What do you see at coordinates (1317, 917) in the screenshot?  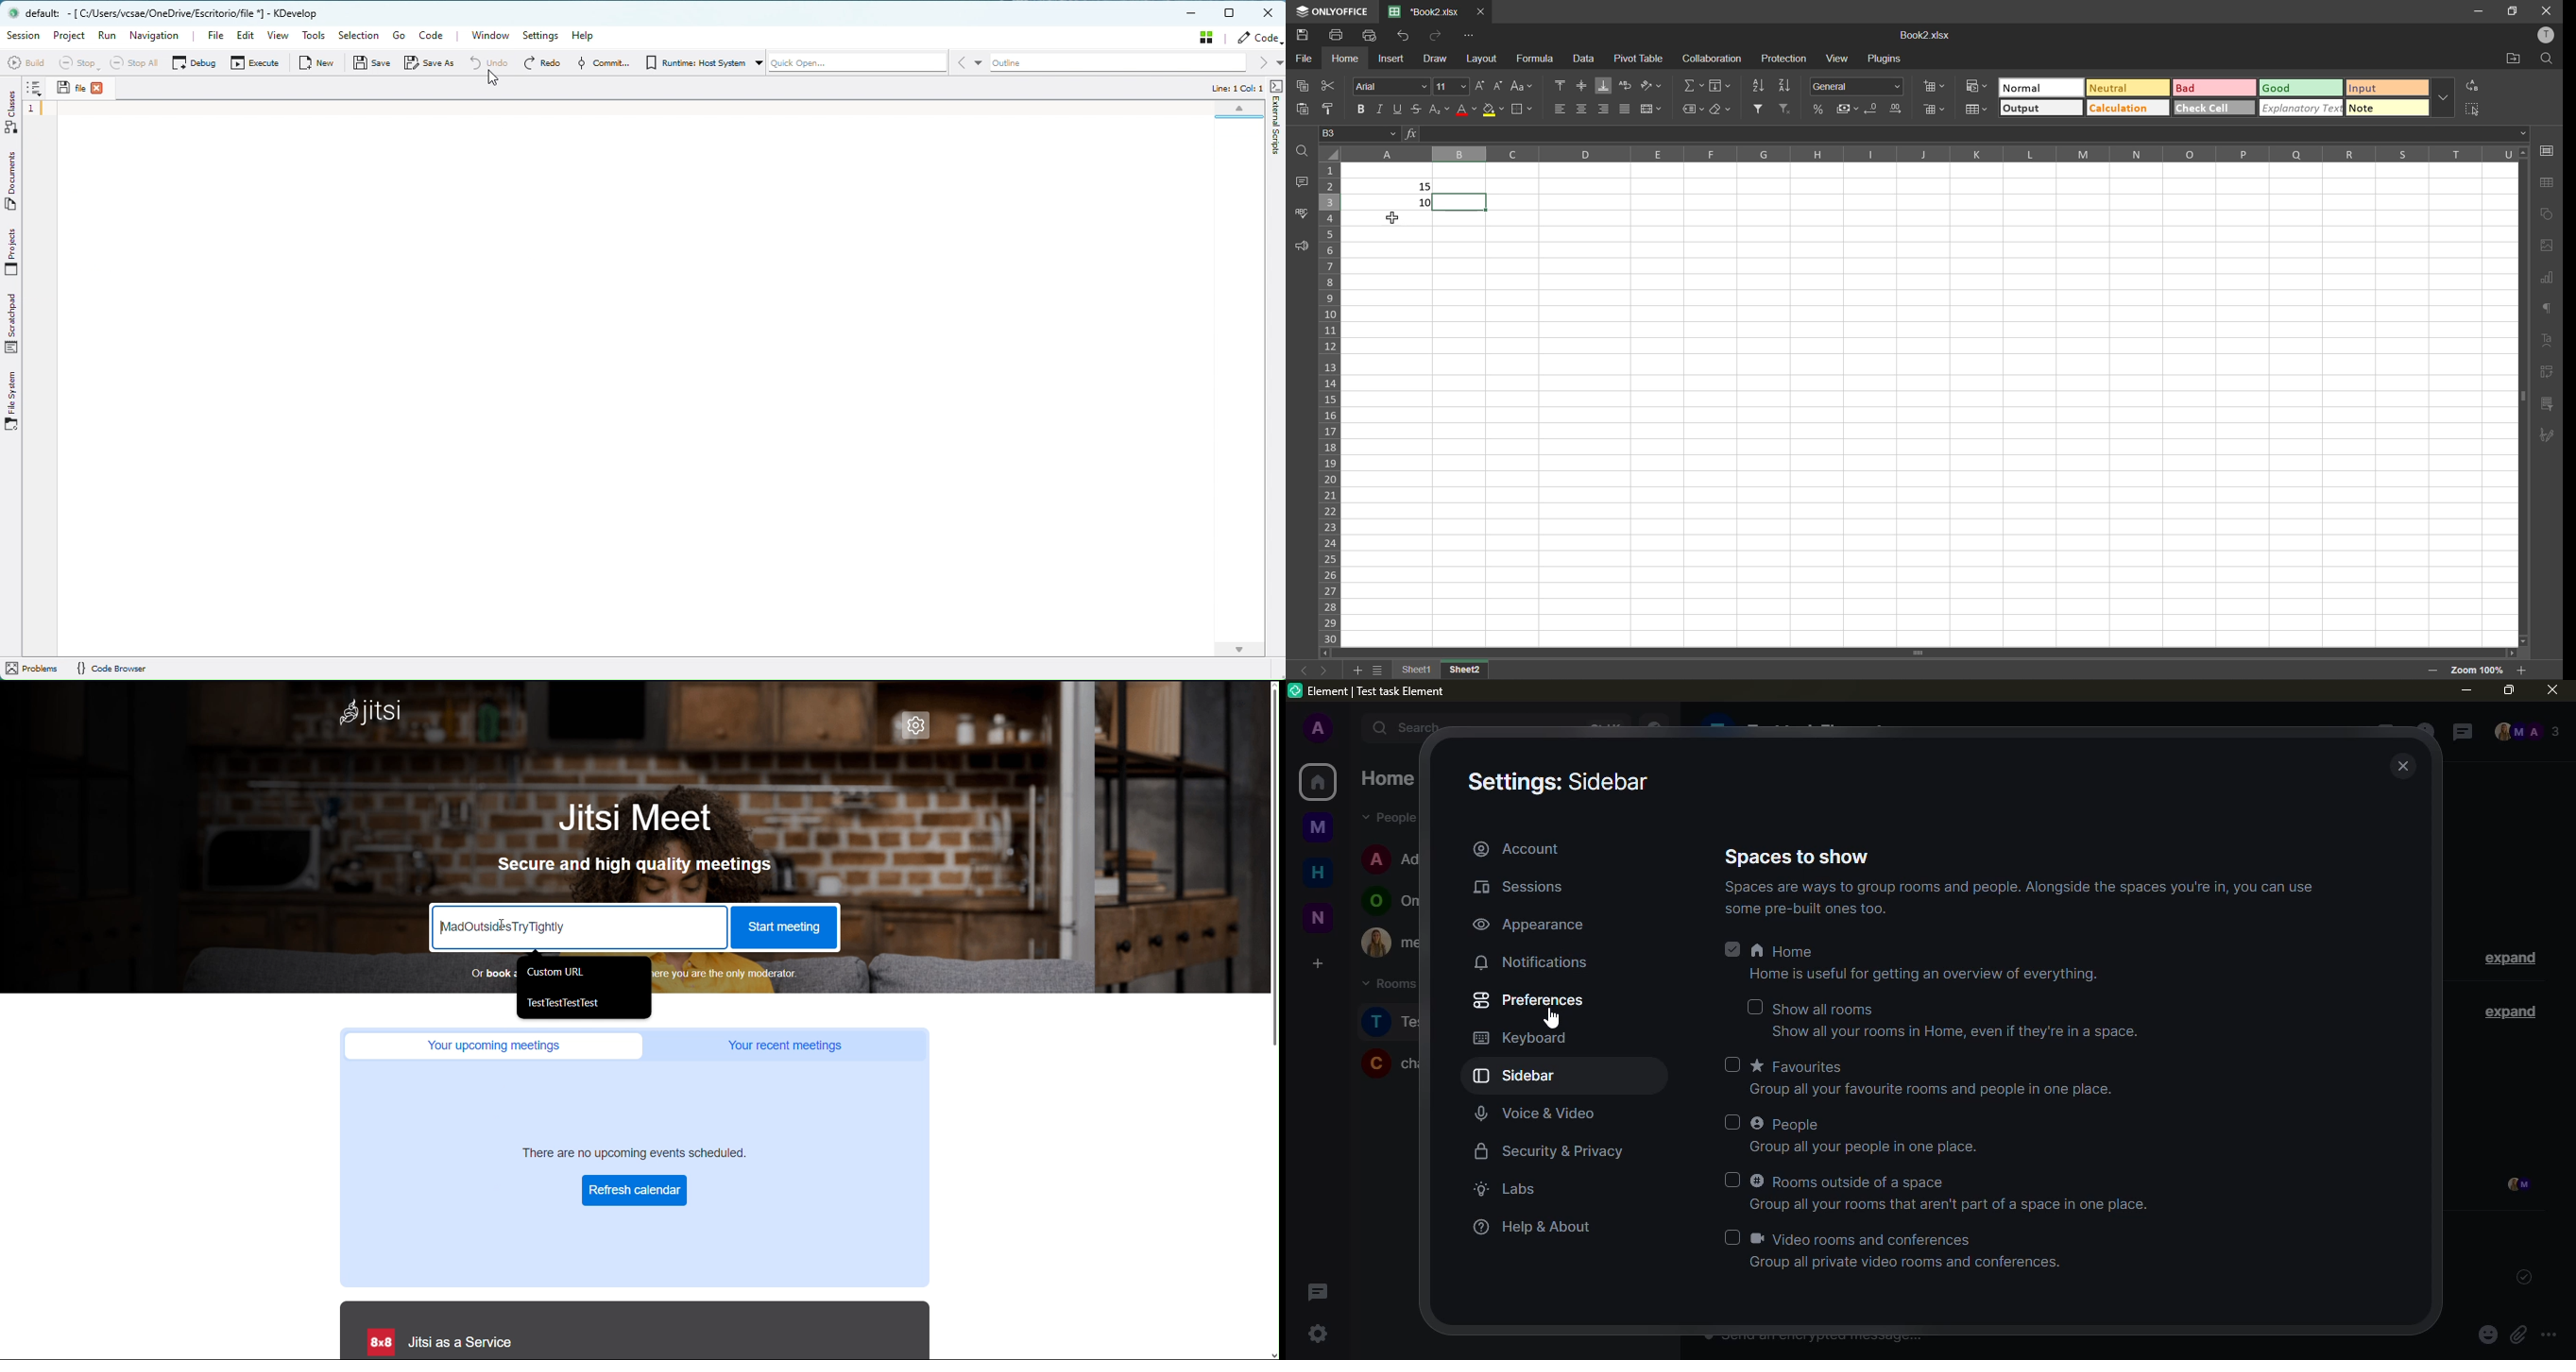 I see `new` at bounding box center [1317, 917].